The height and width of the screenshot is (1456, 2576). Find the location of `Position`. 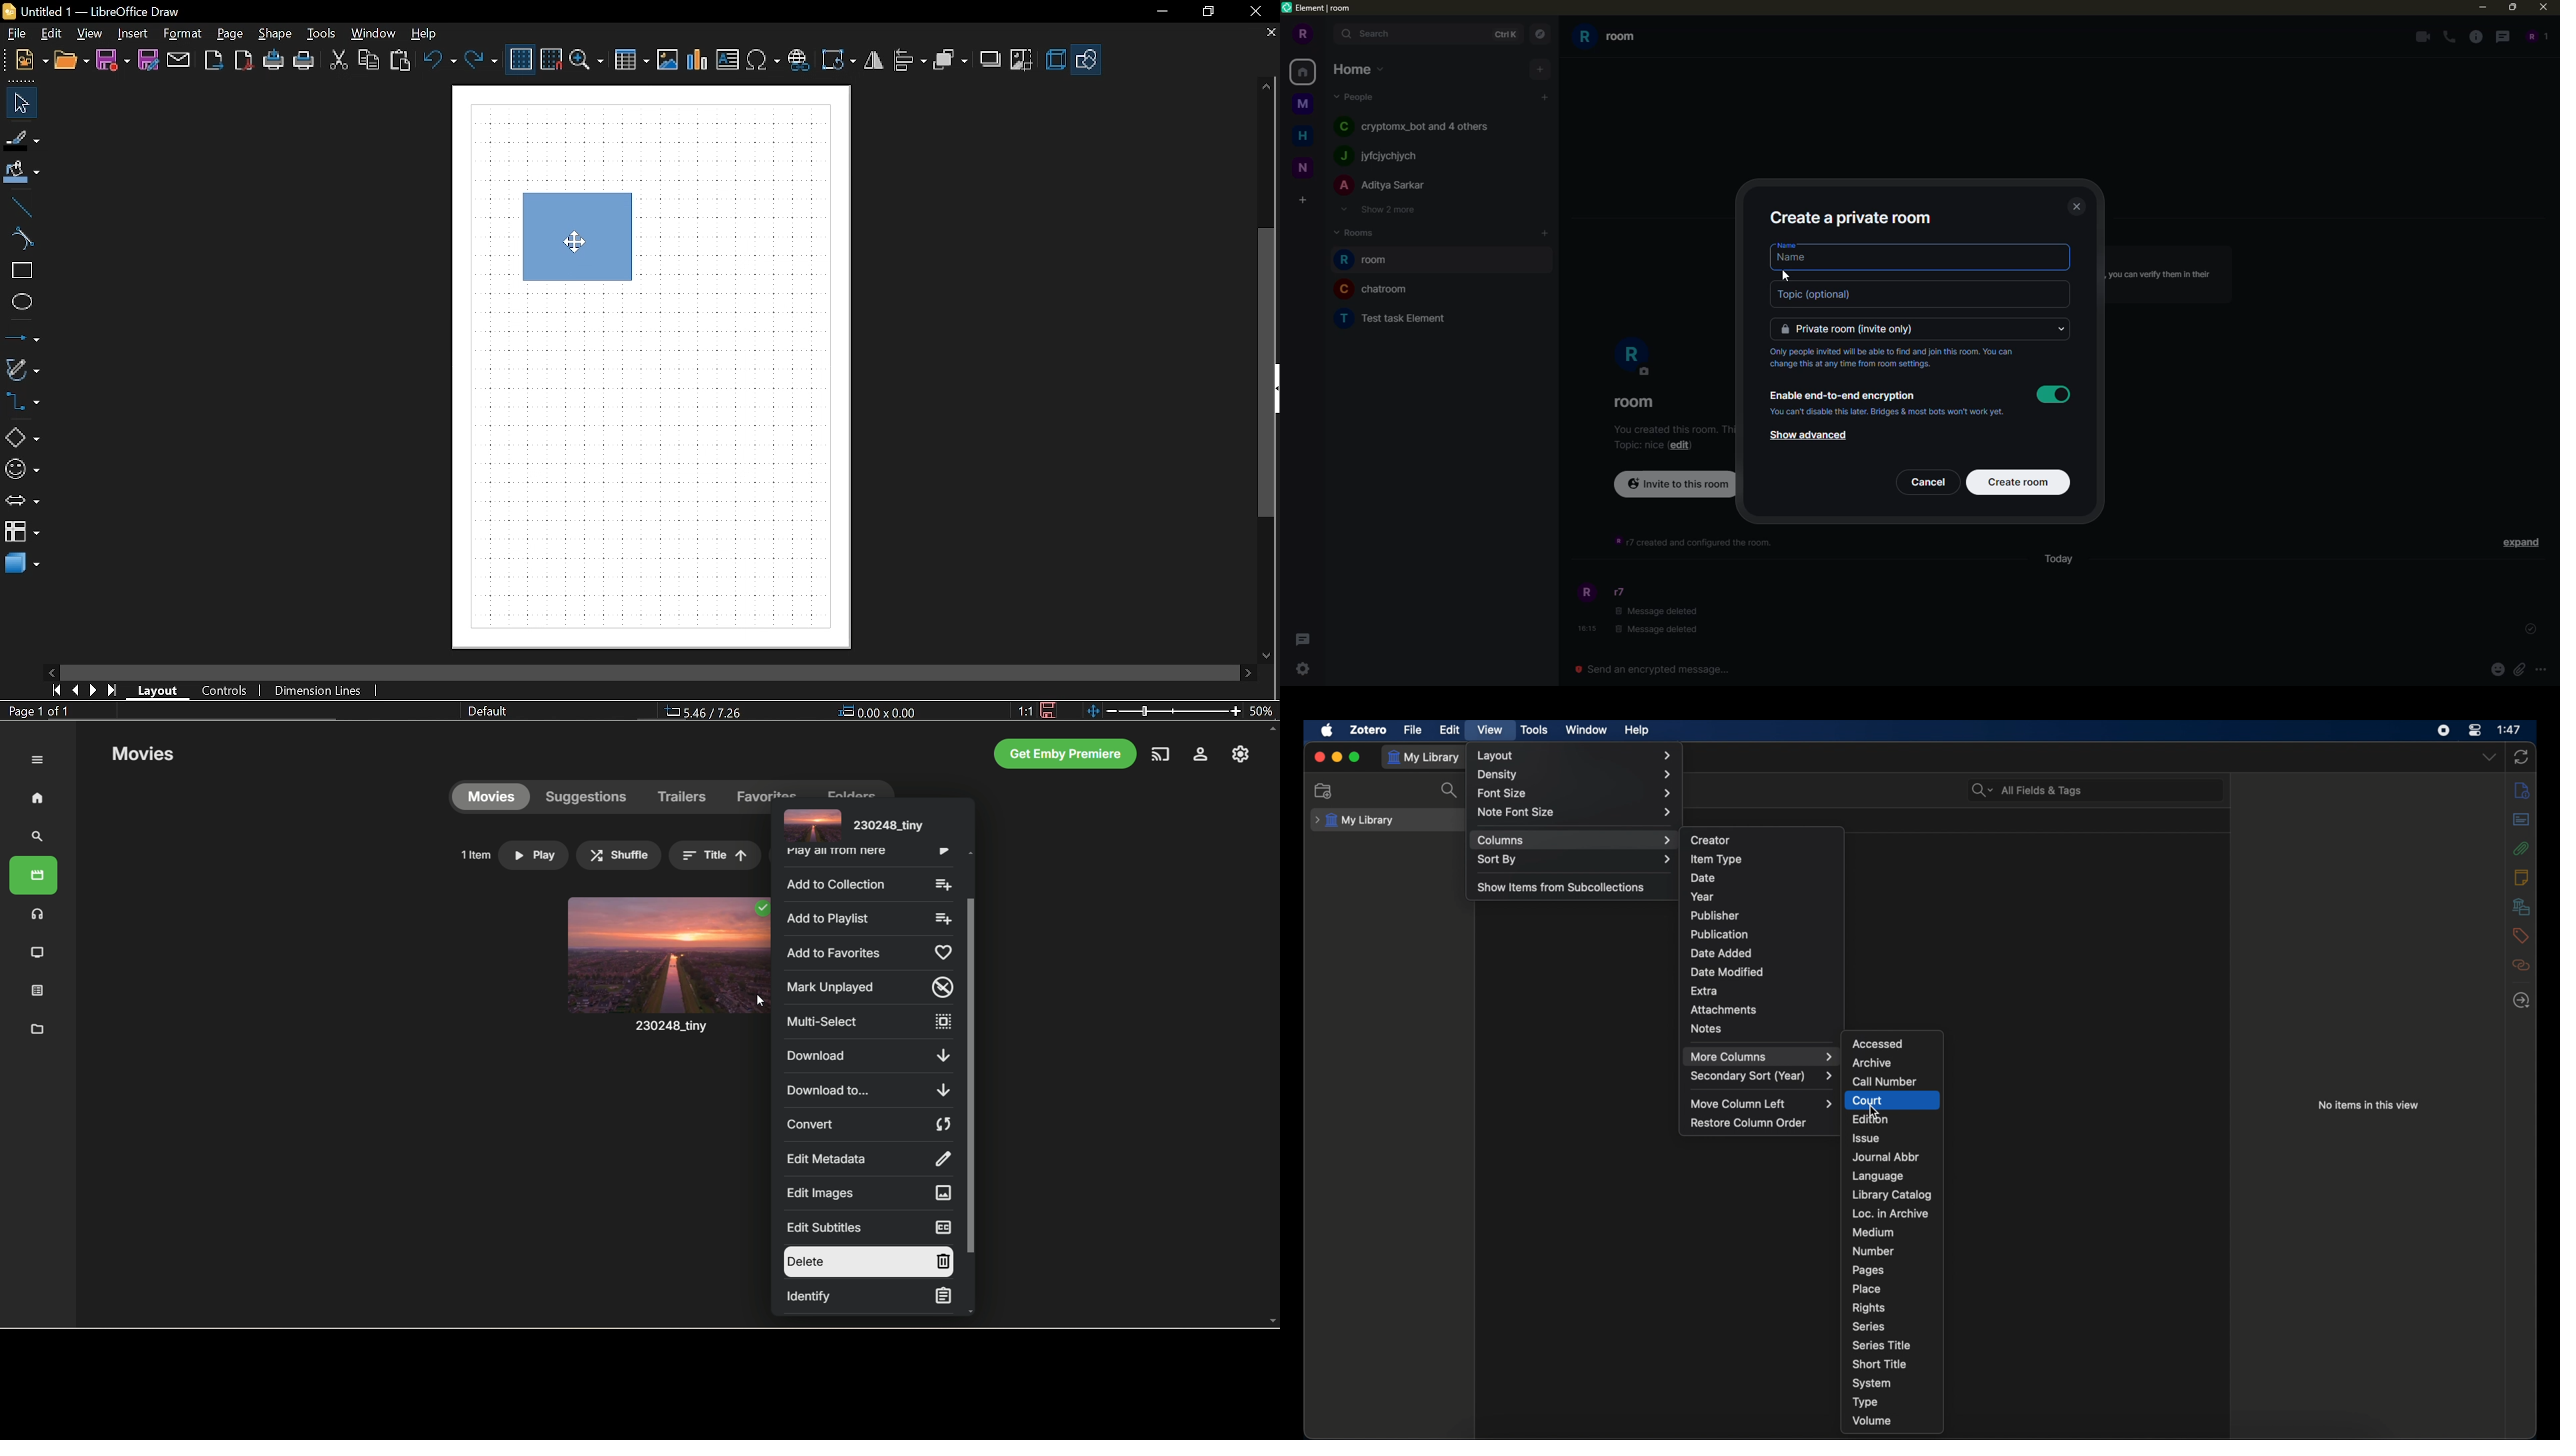

Position is located at coordinates (874, 711).